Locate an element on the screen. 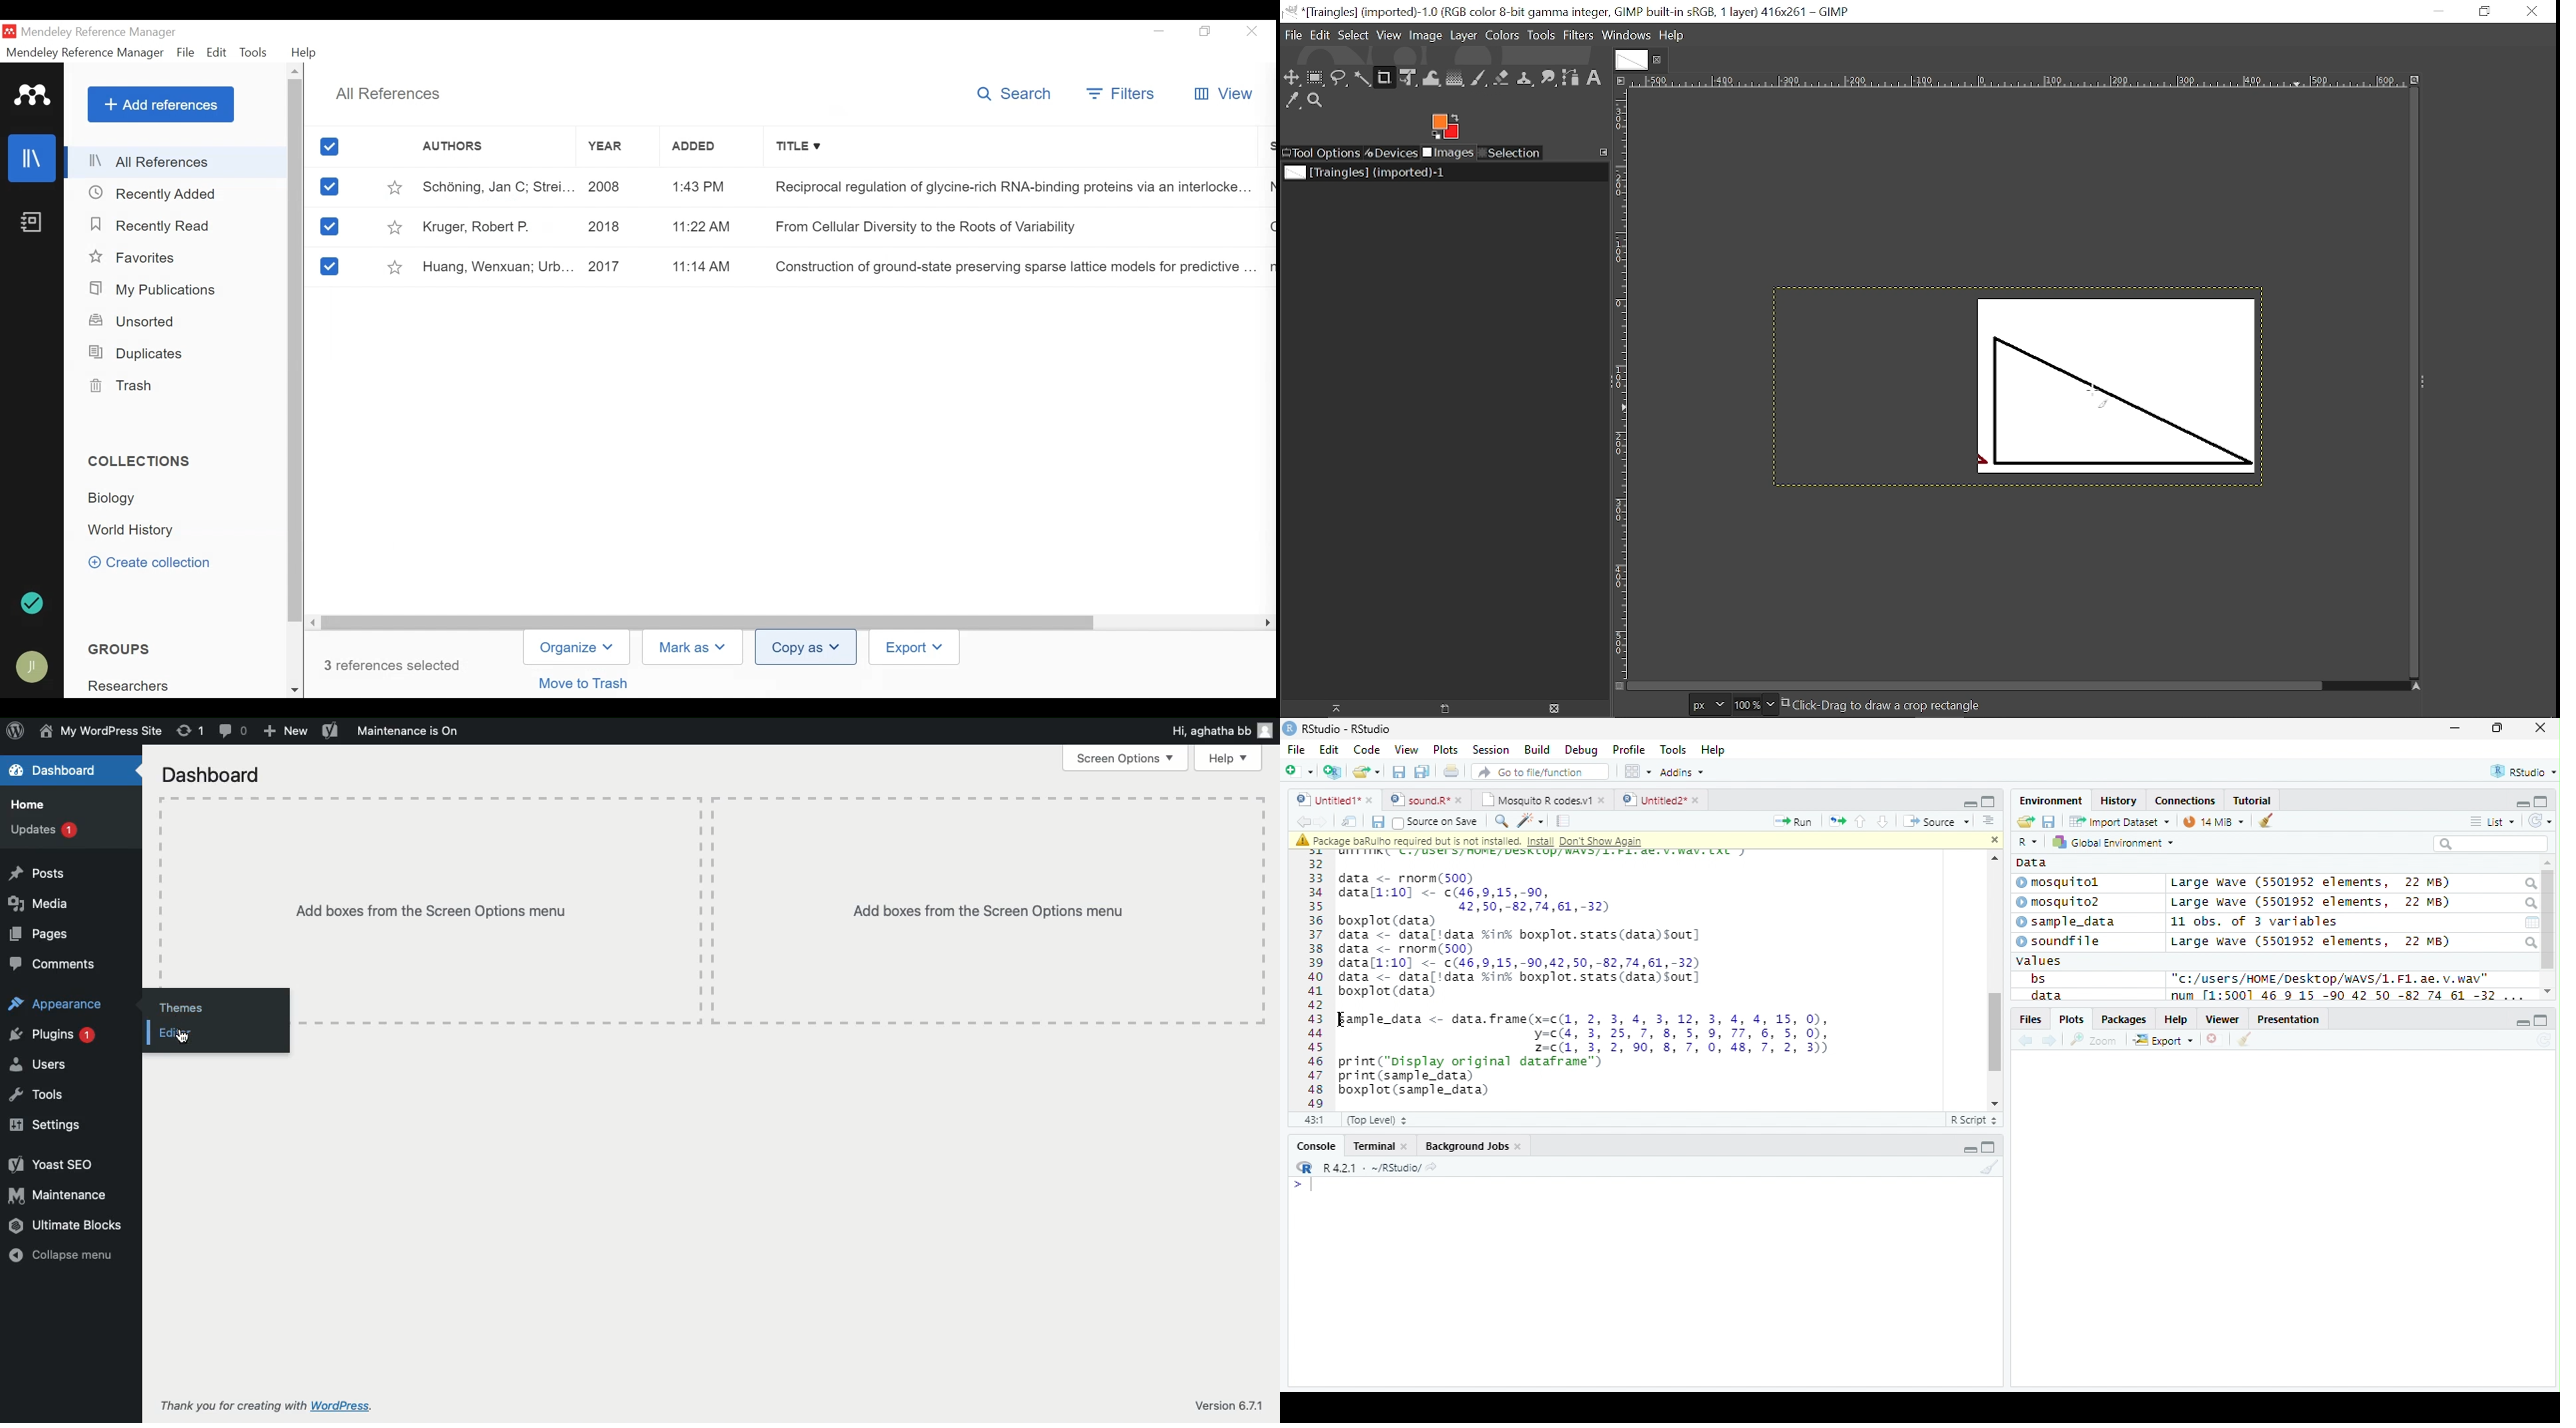  Site name is located at coordinates (98, 731).